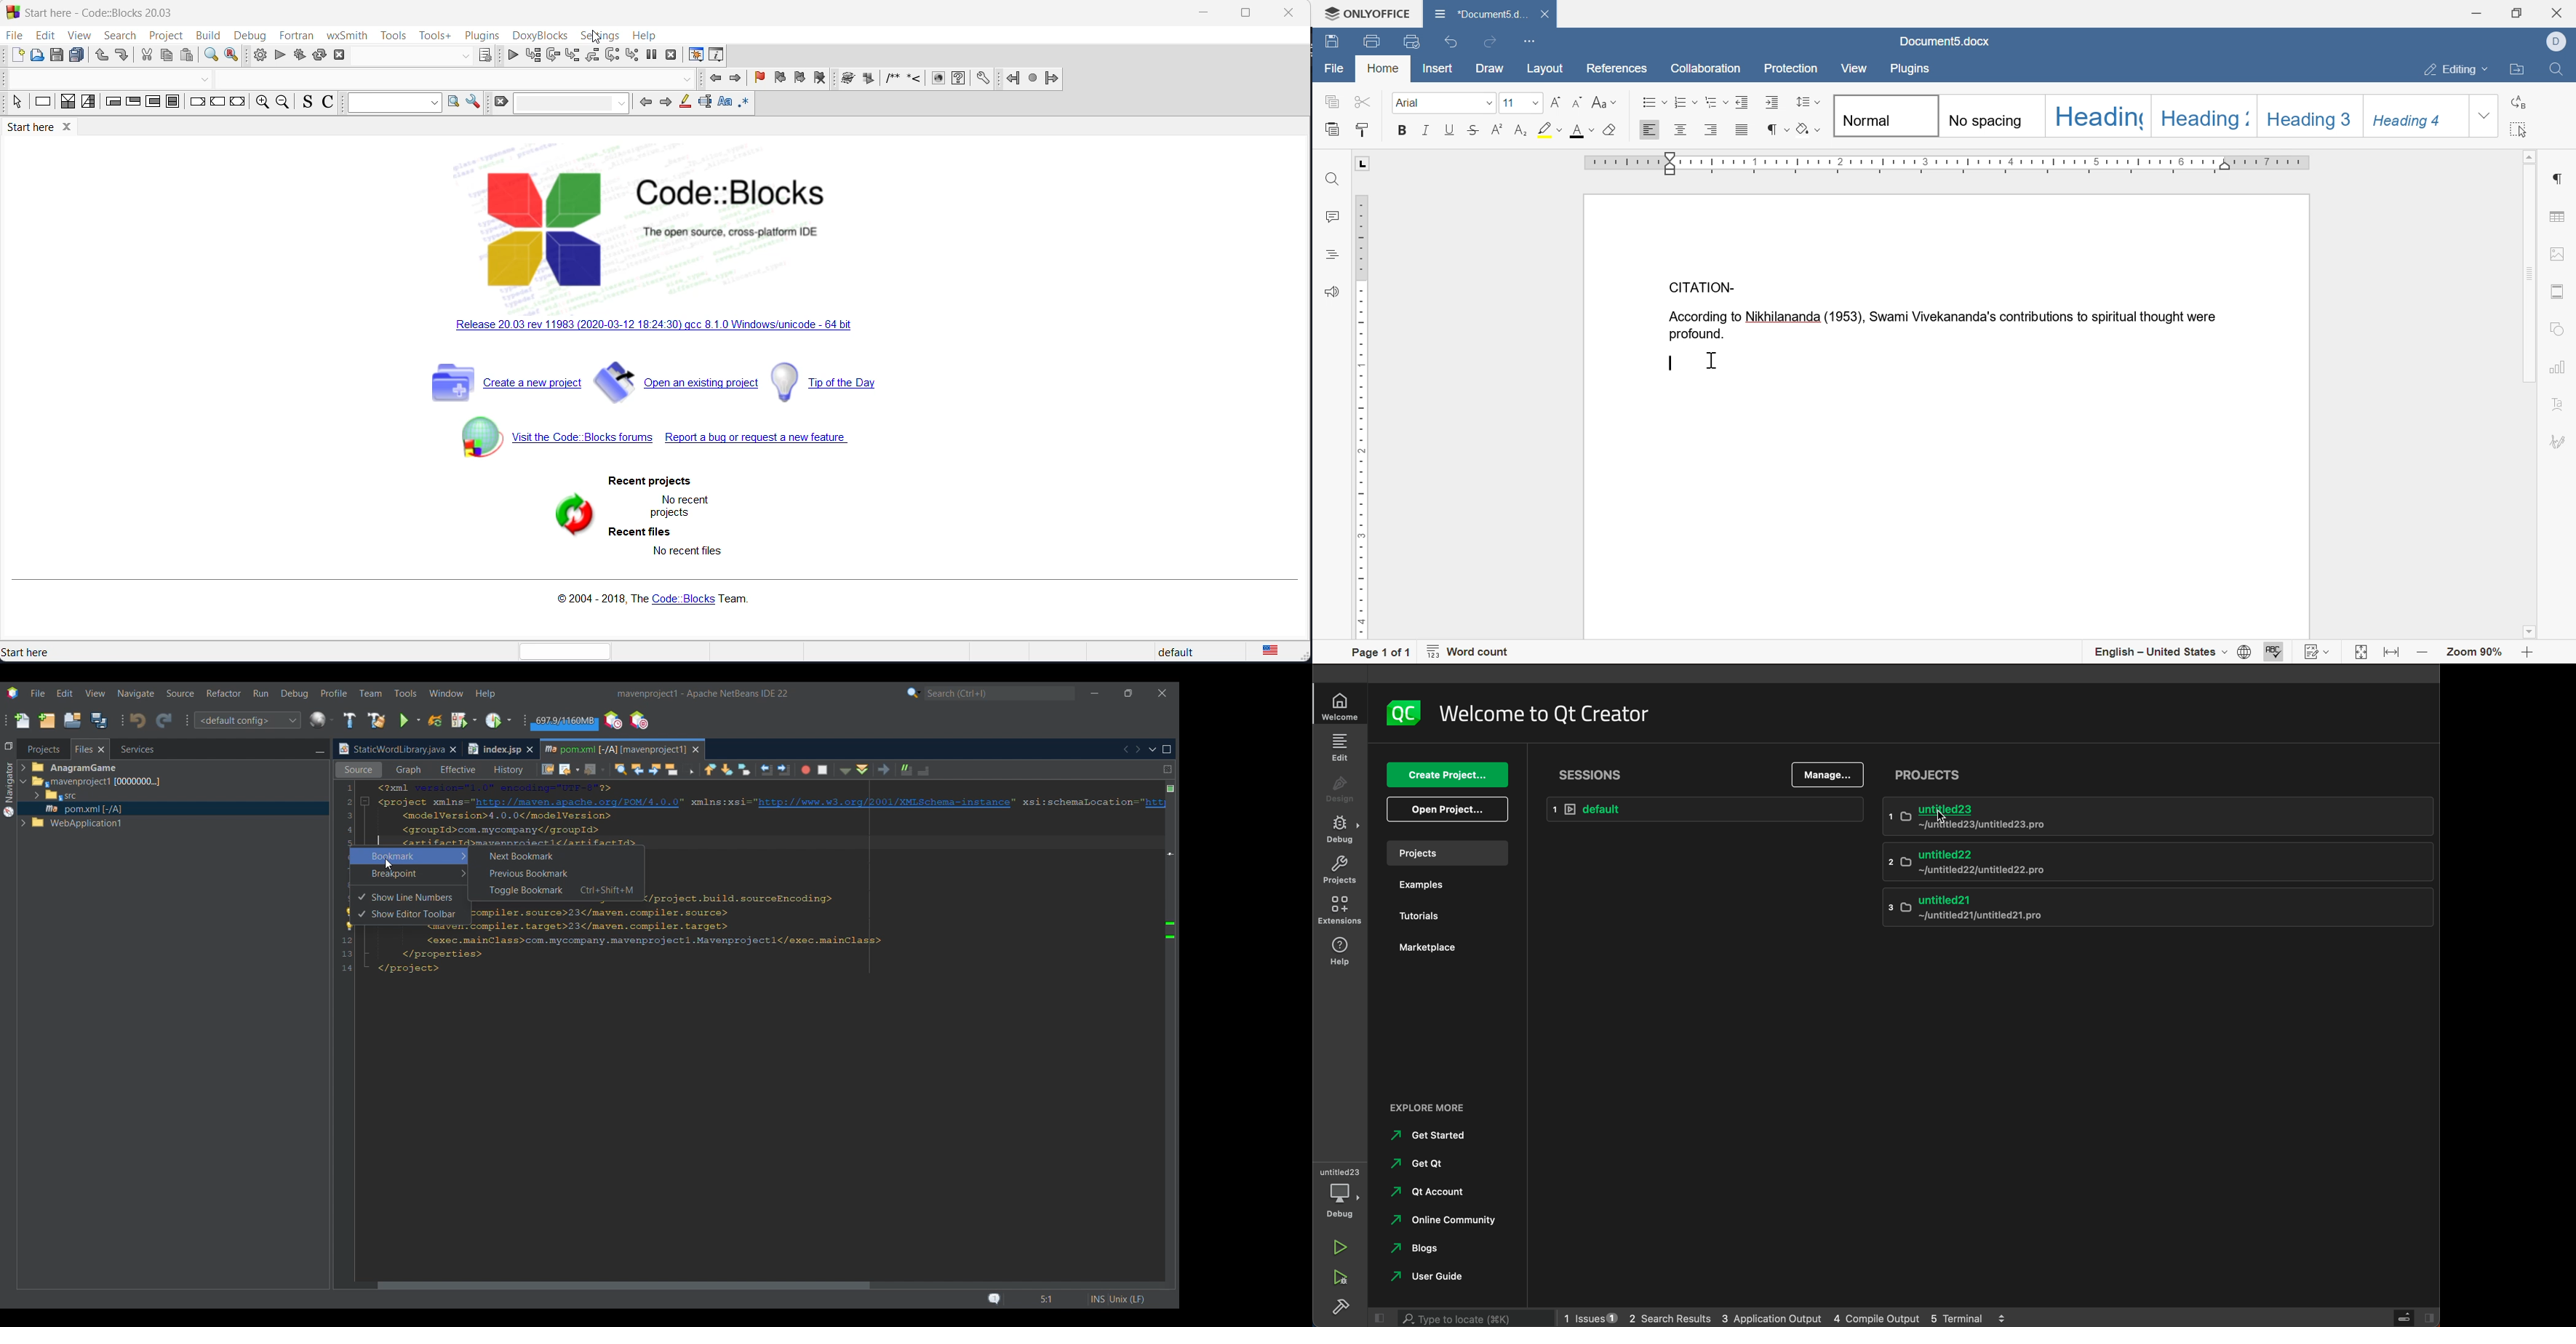  Describe the element at coordinates (1714, 99) in the screenshot. I see `multilevel list` at that location.